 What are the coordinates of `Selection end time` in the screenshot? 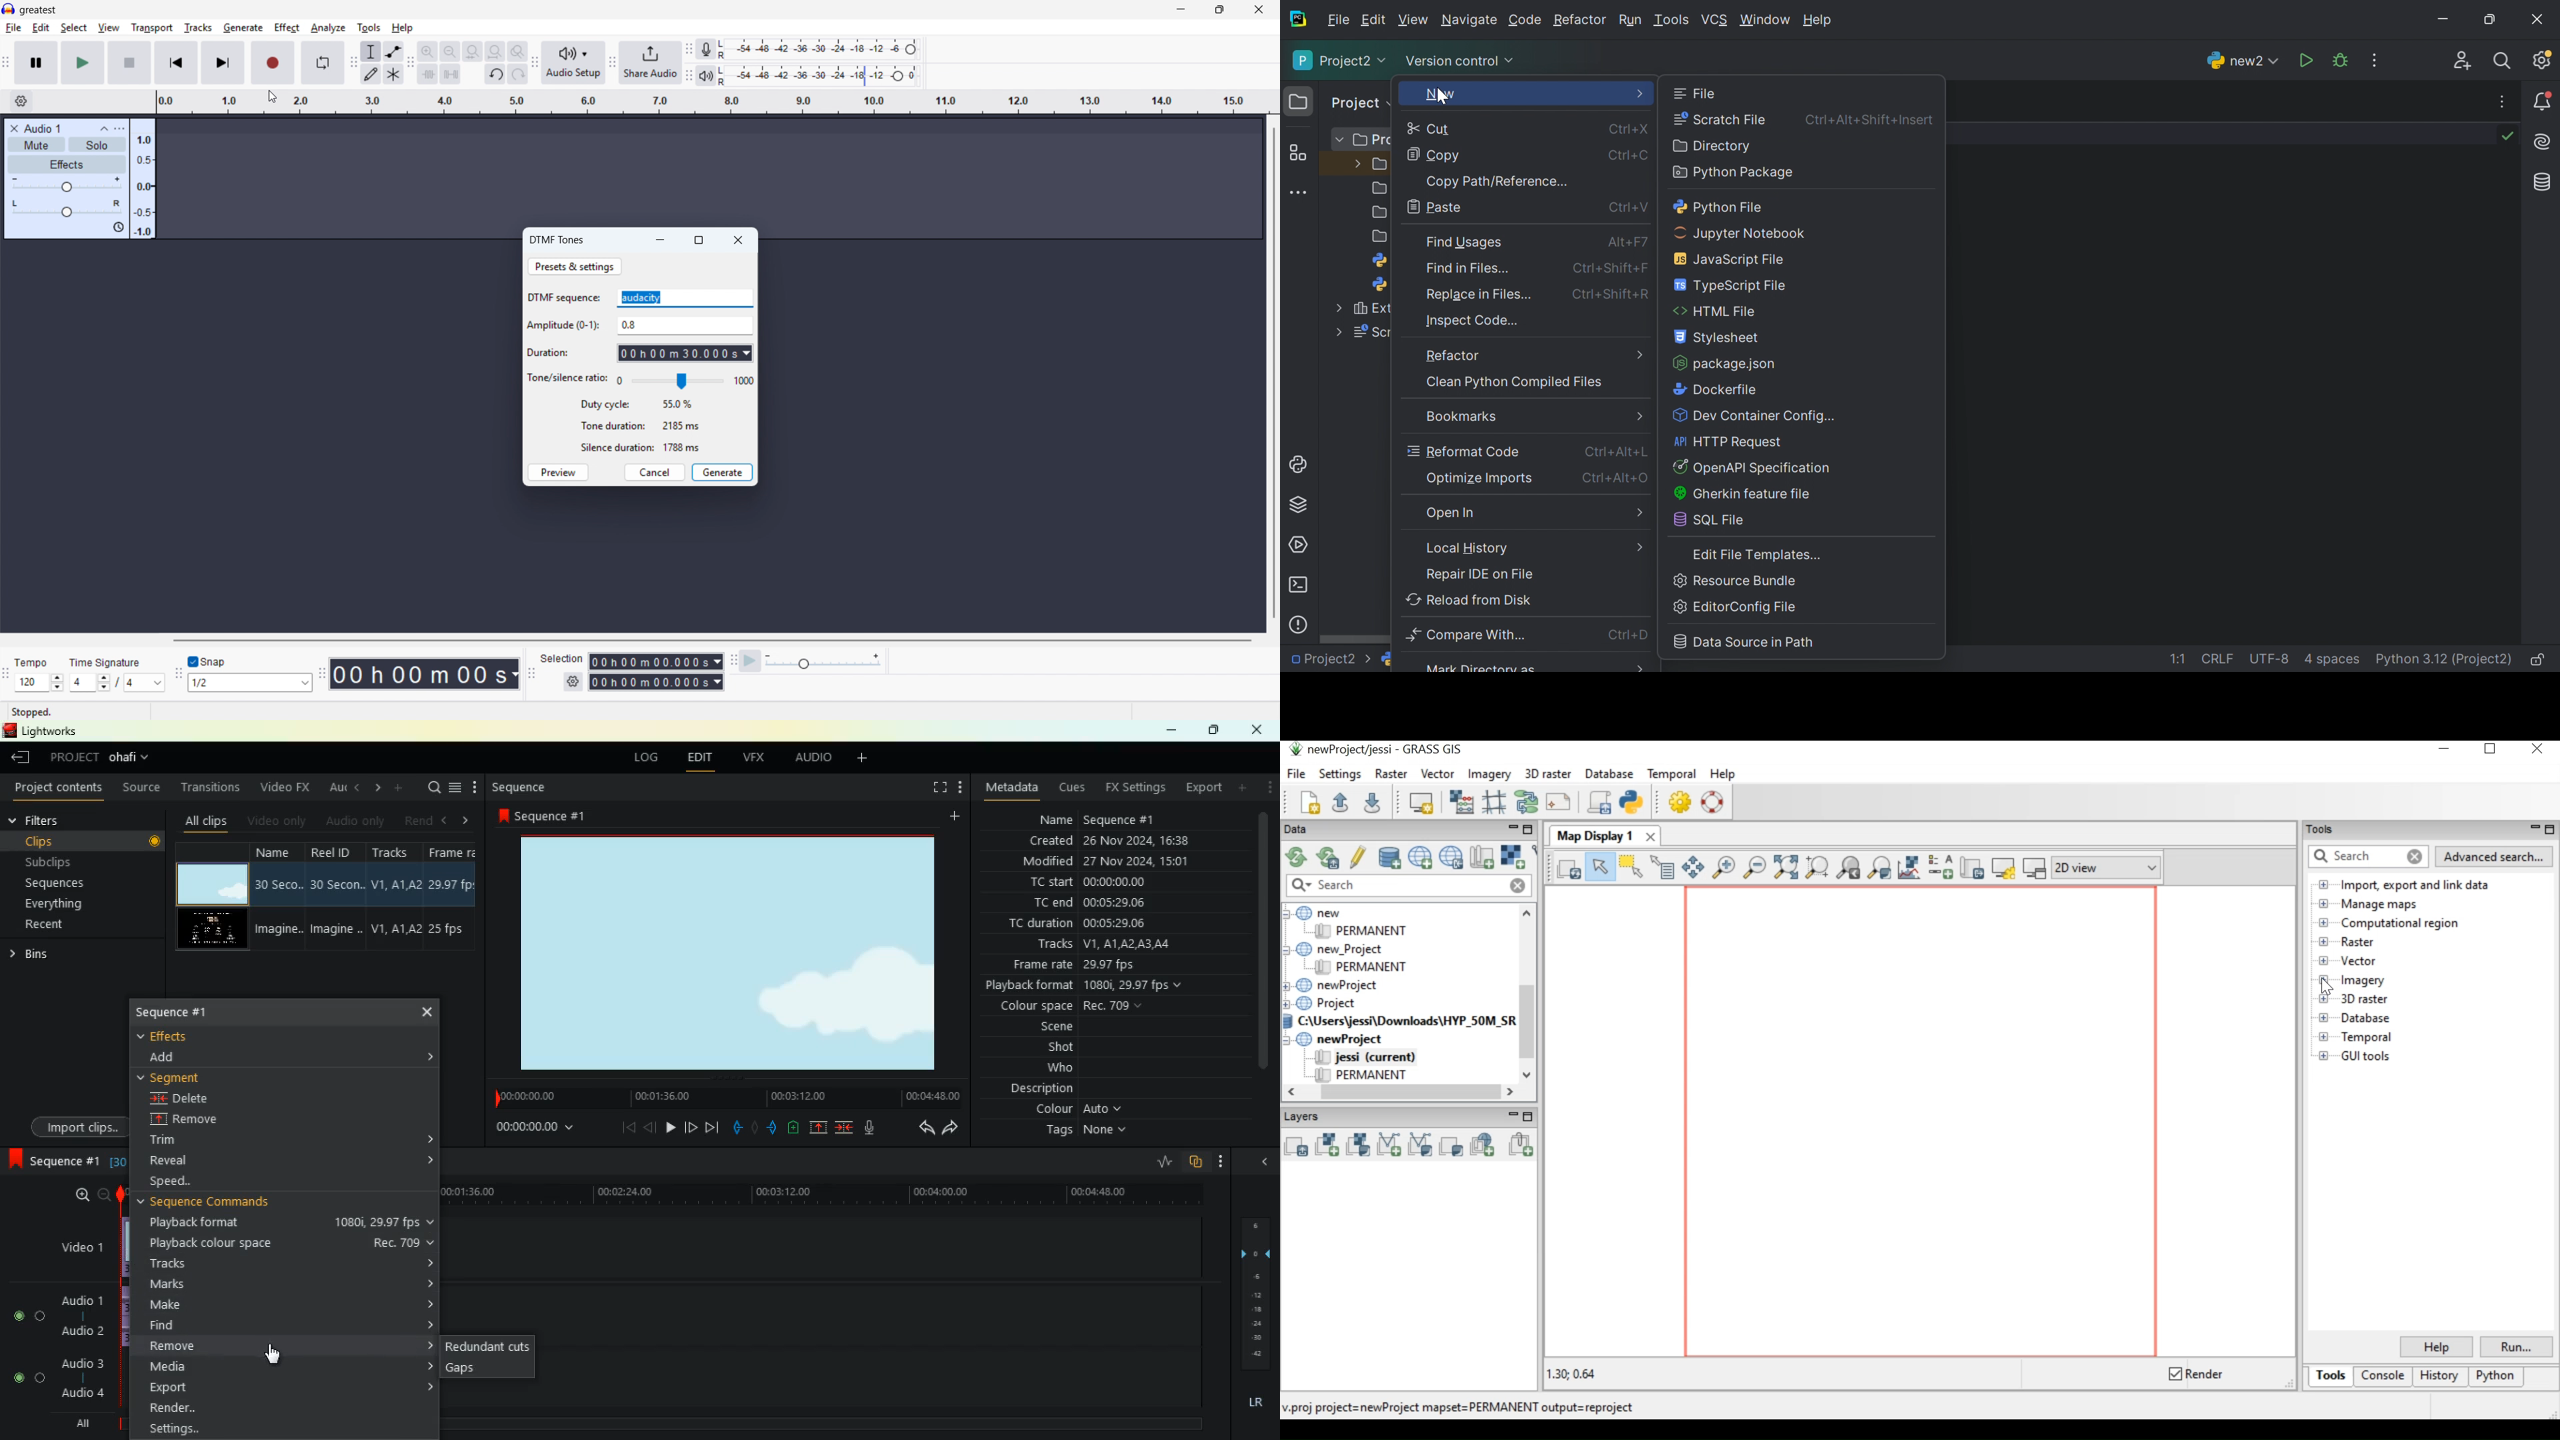 It's located at (655, 681).